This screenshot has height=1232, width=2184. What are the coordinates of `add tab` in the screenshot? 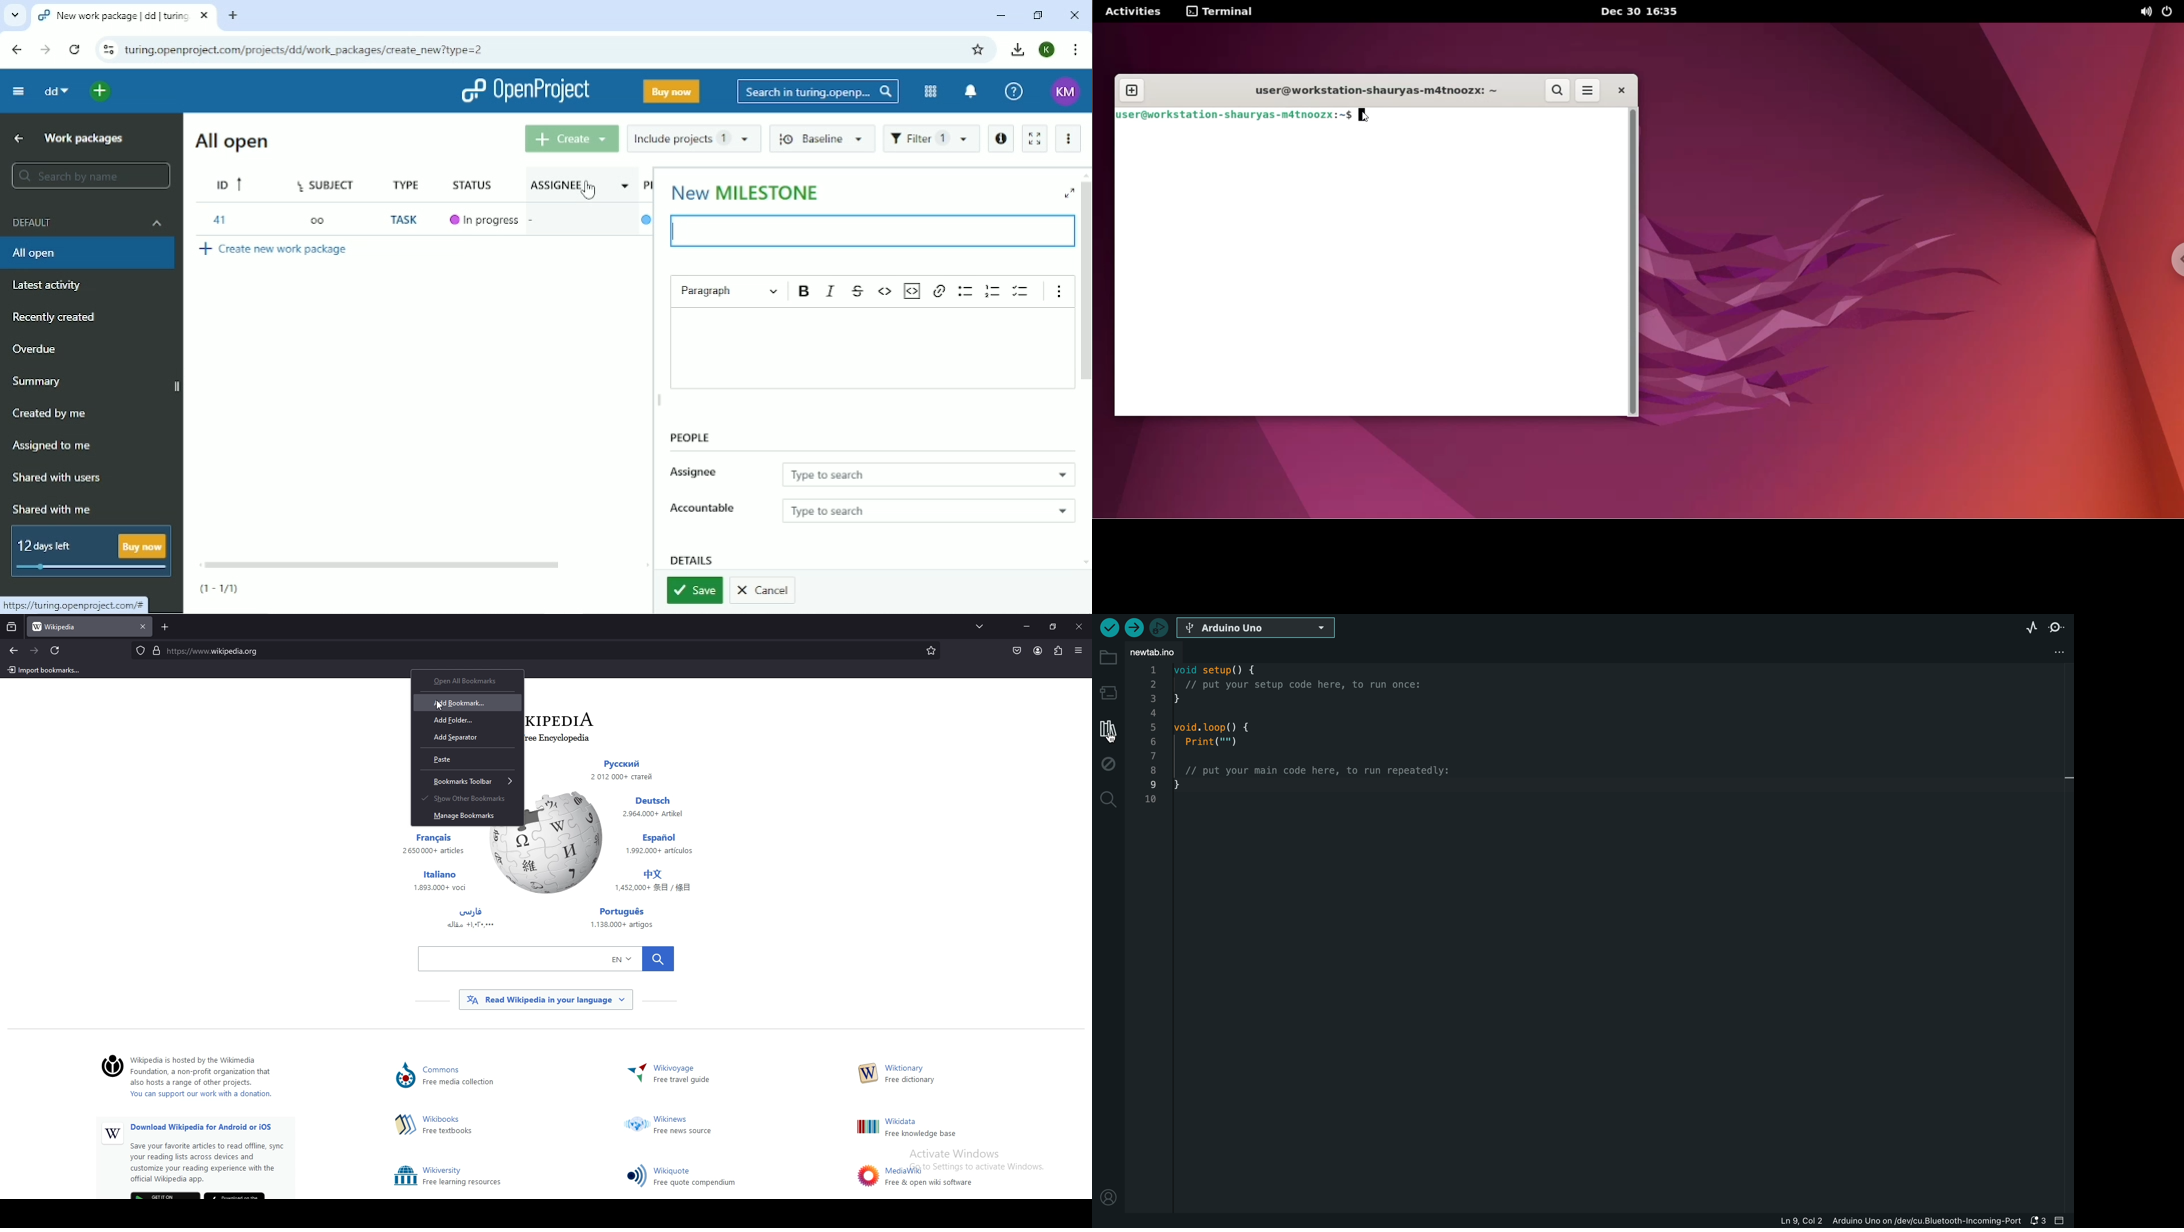 It's located at (166, 627).